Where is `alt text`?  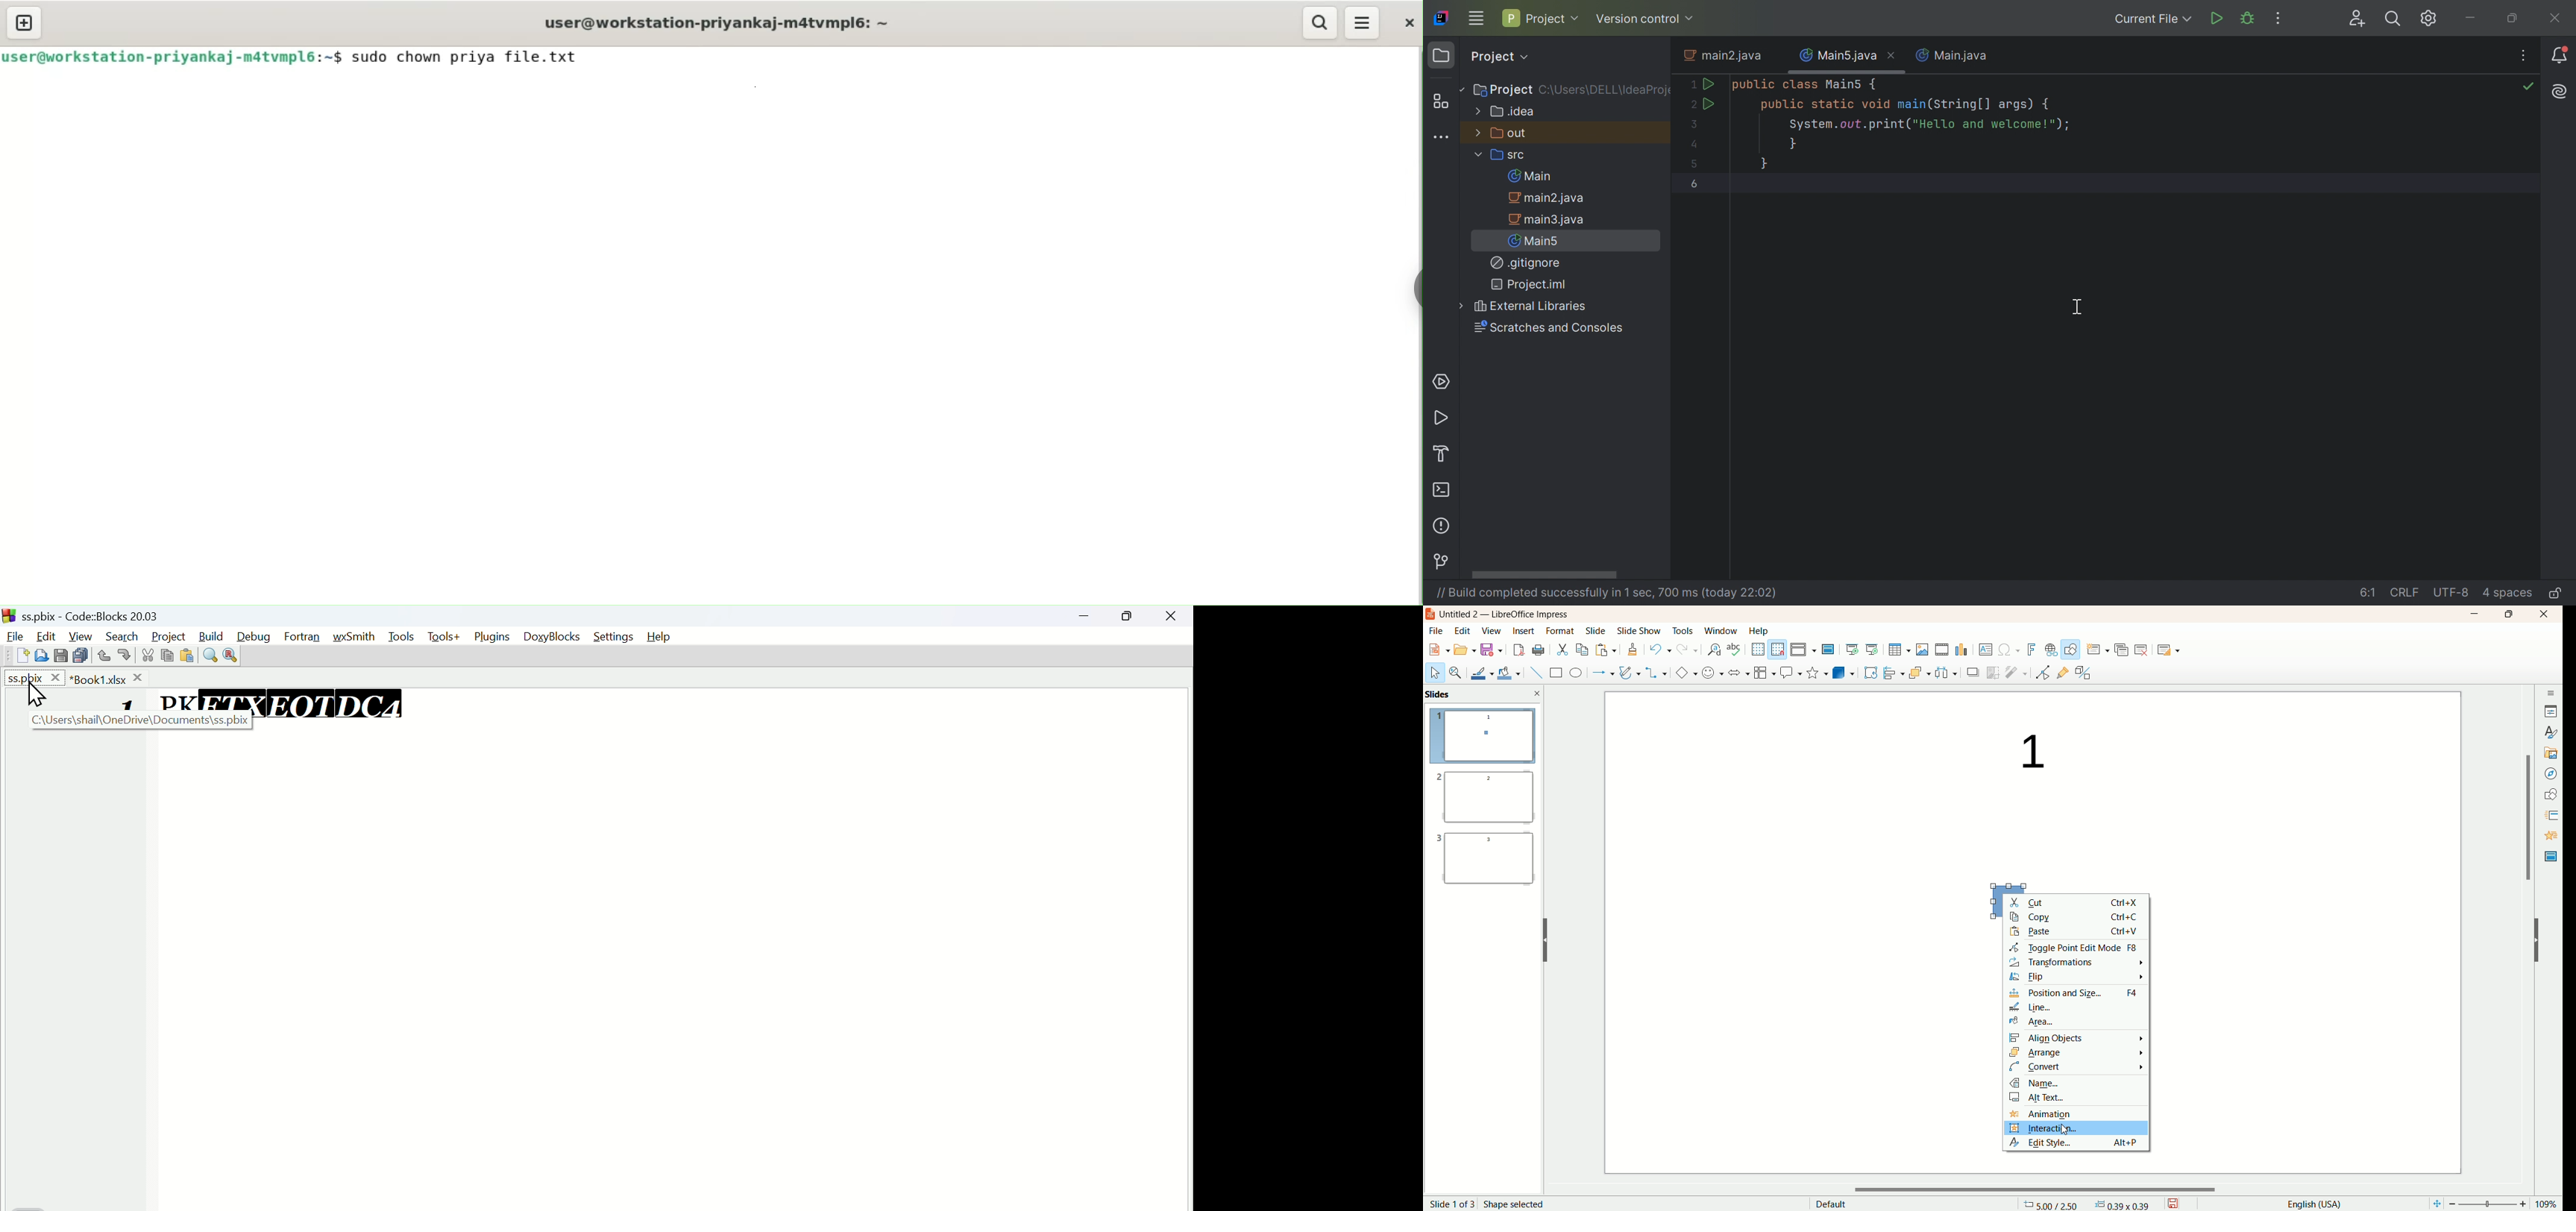
alt text is located at coordinates (2070, 1097).